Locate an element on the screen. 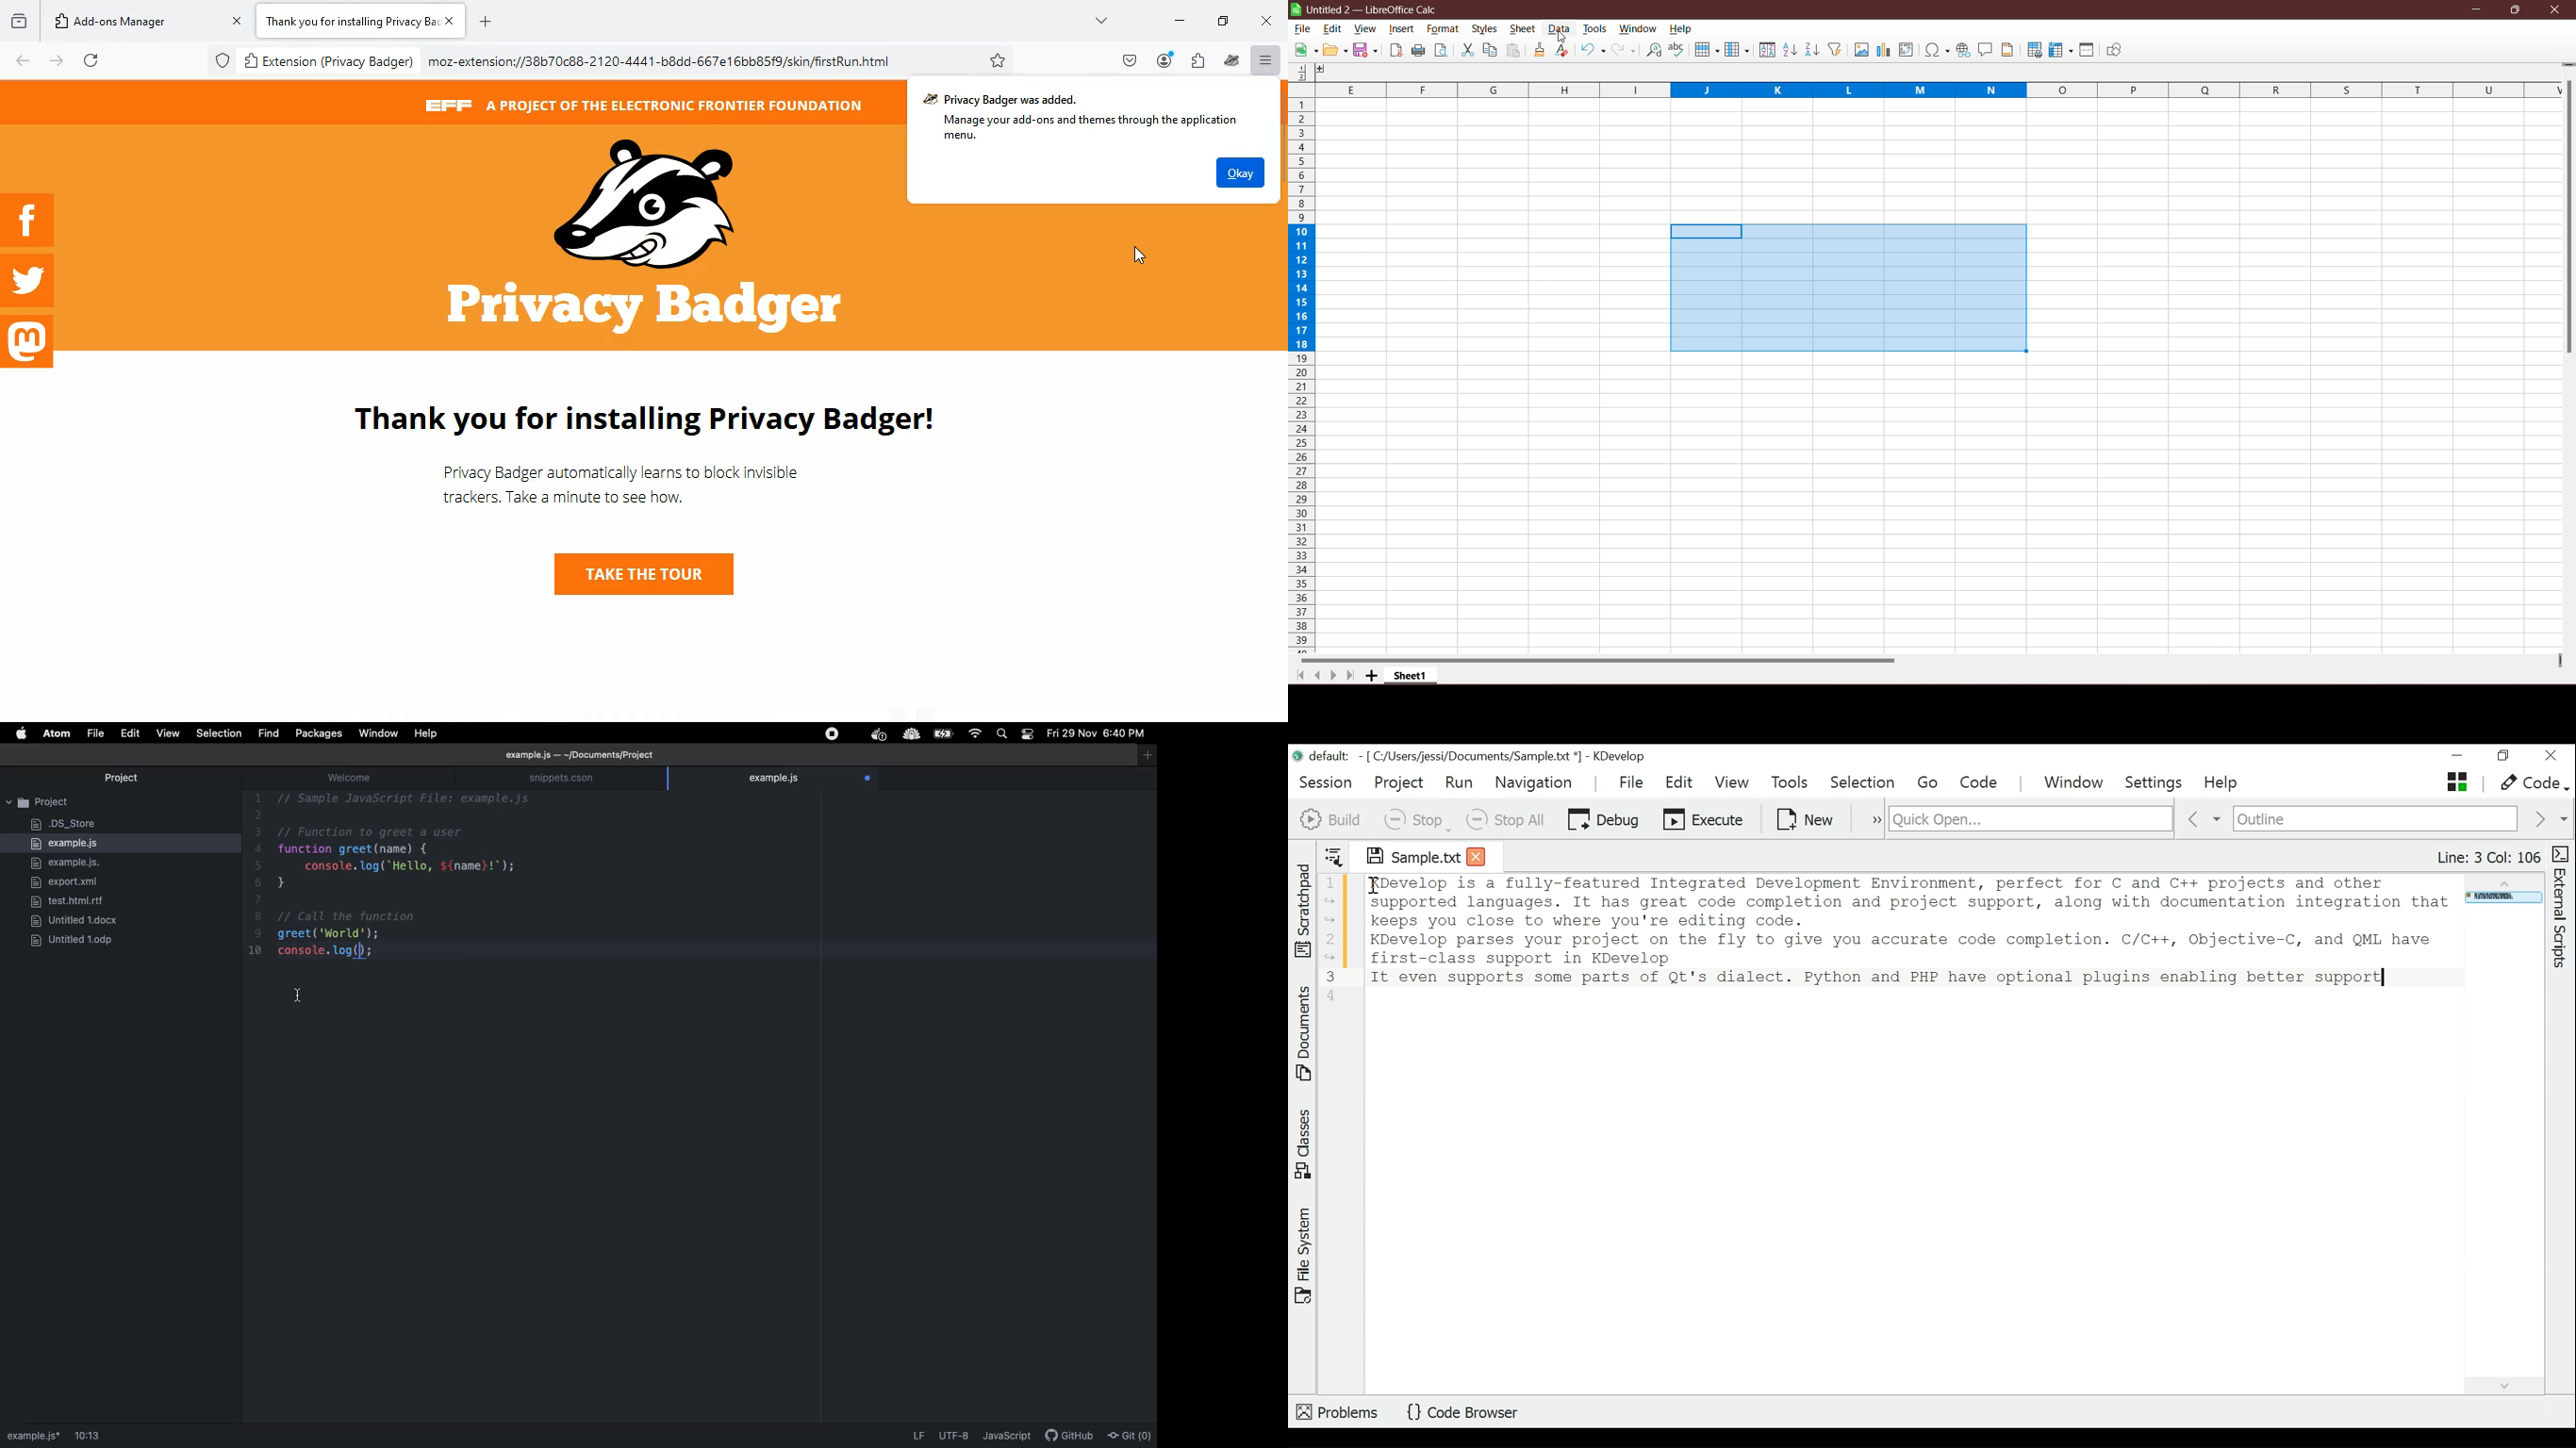 The height and width of the screenshot is (1456, 2576). Sort Descending is located at coordinates (1813, 50).